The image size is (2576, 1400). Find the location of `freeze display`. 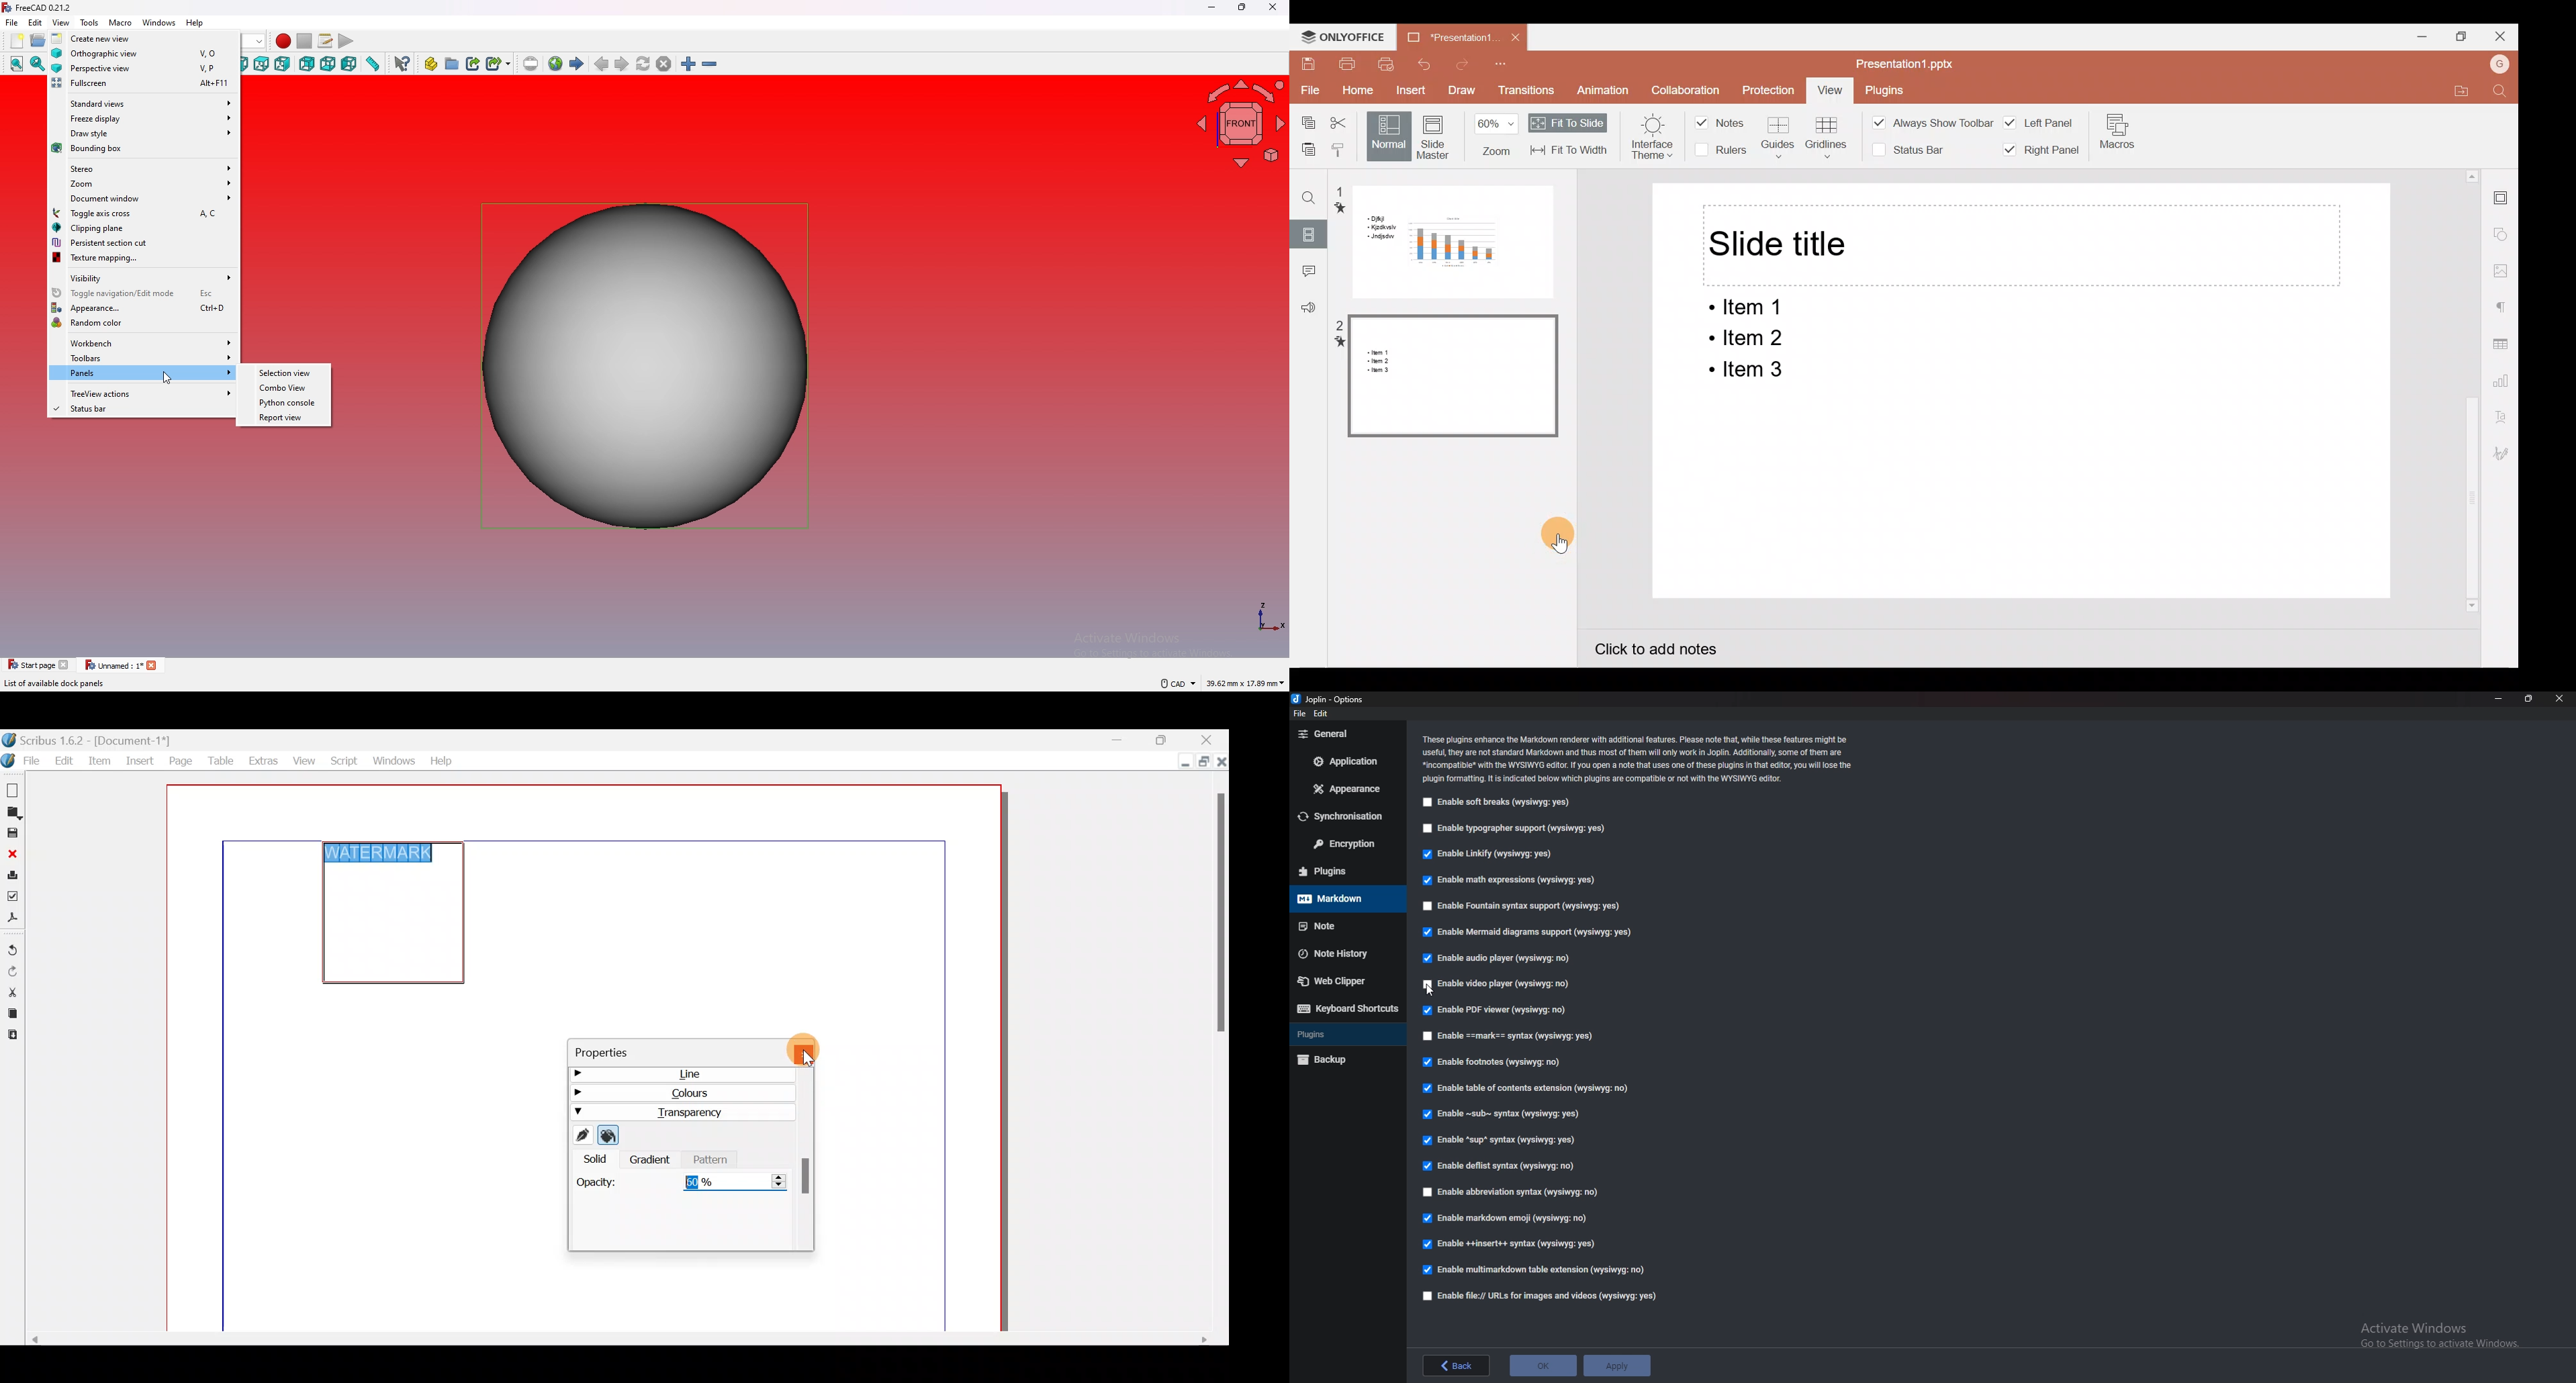

freeze display is located at coordinates (144, 117).